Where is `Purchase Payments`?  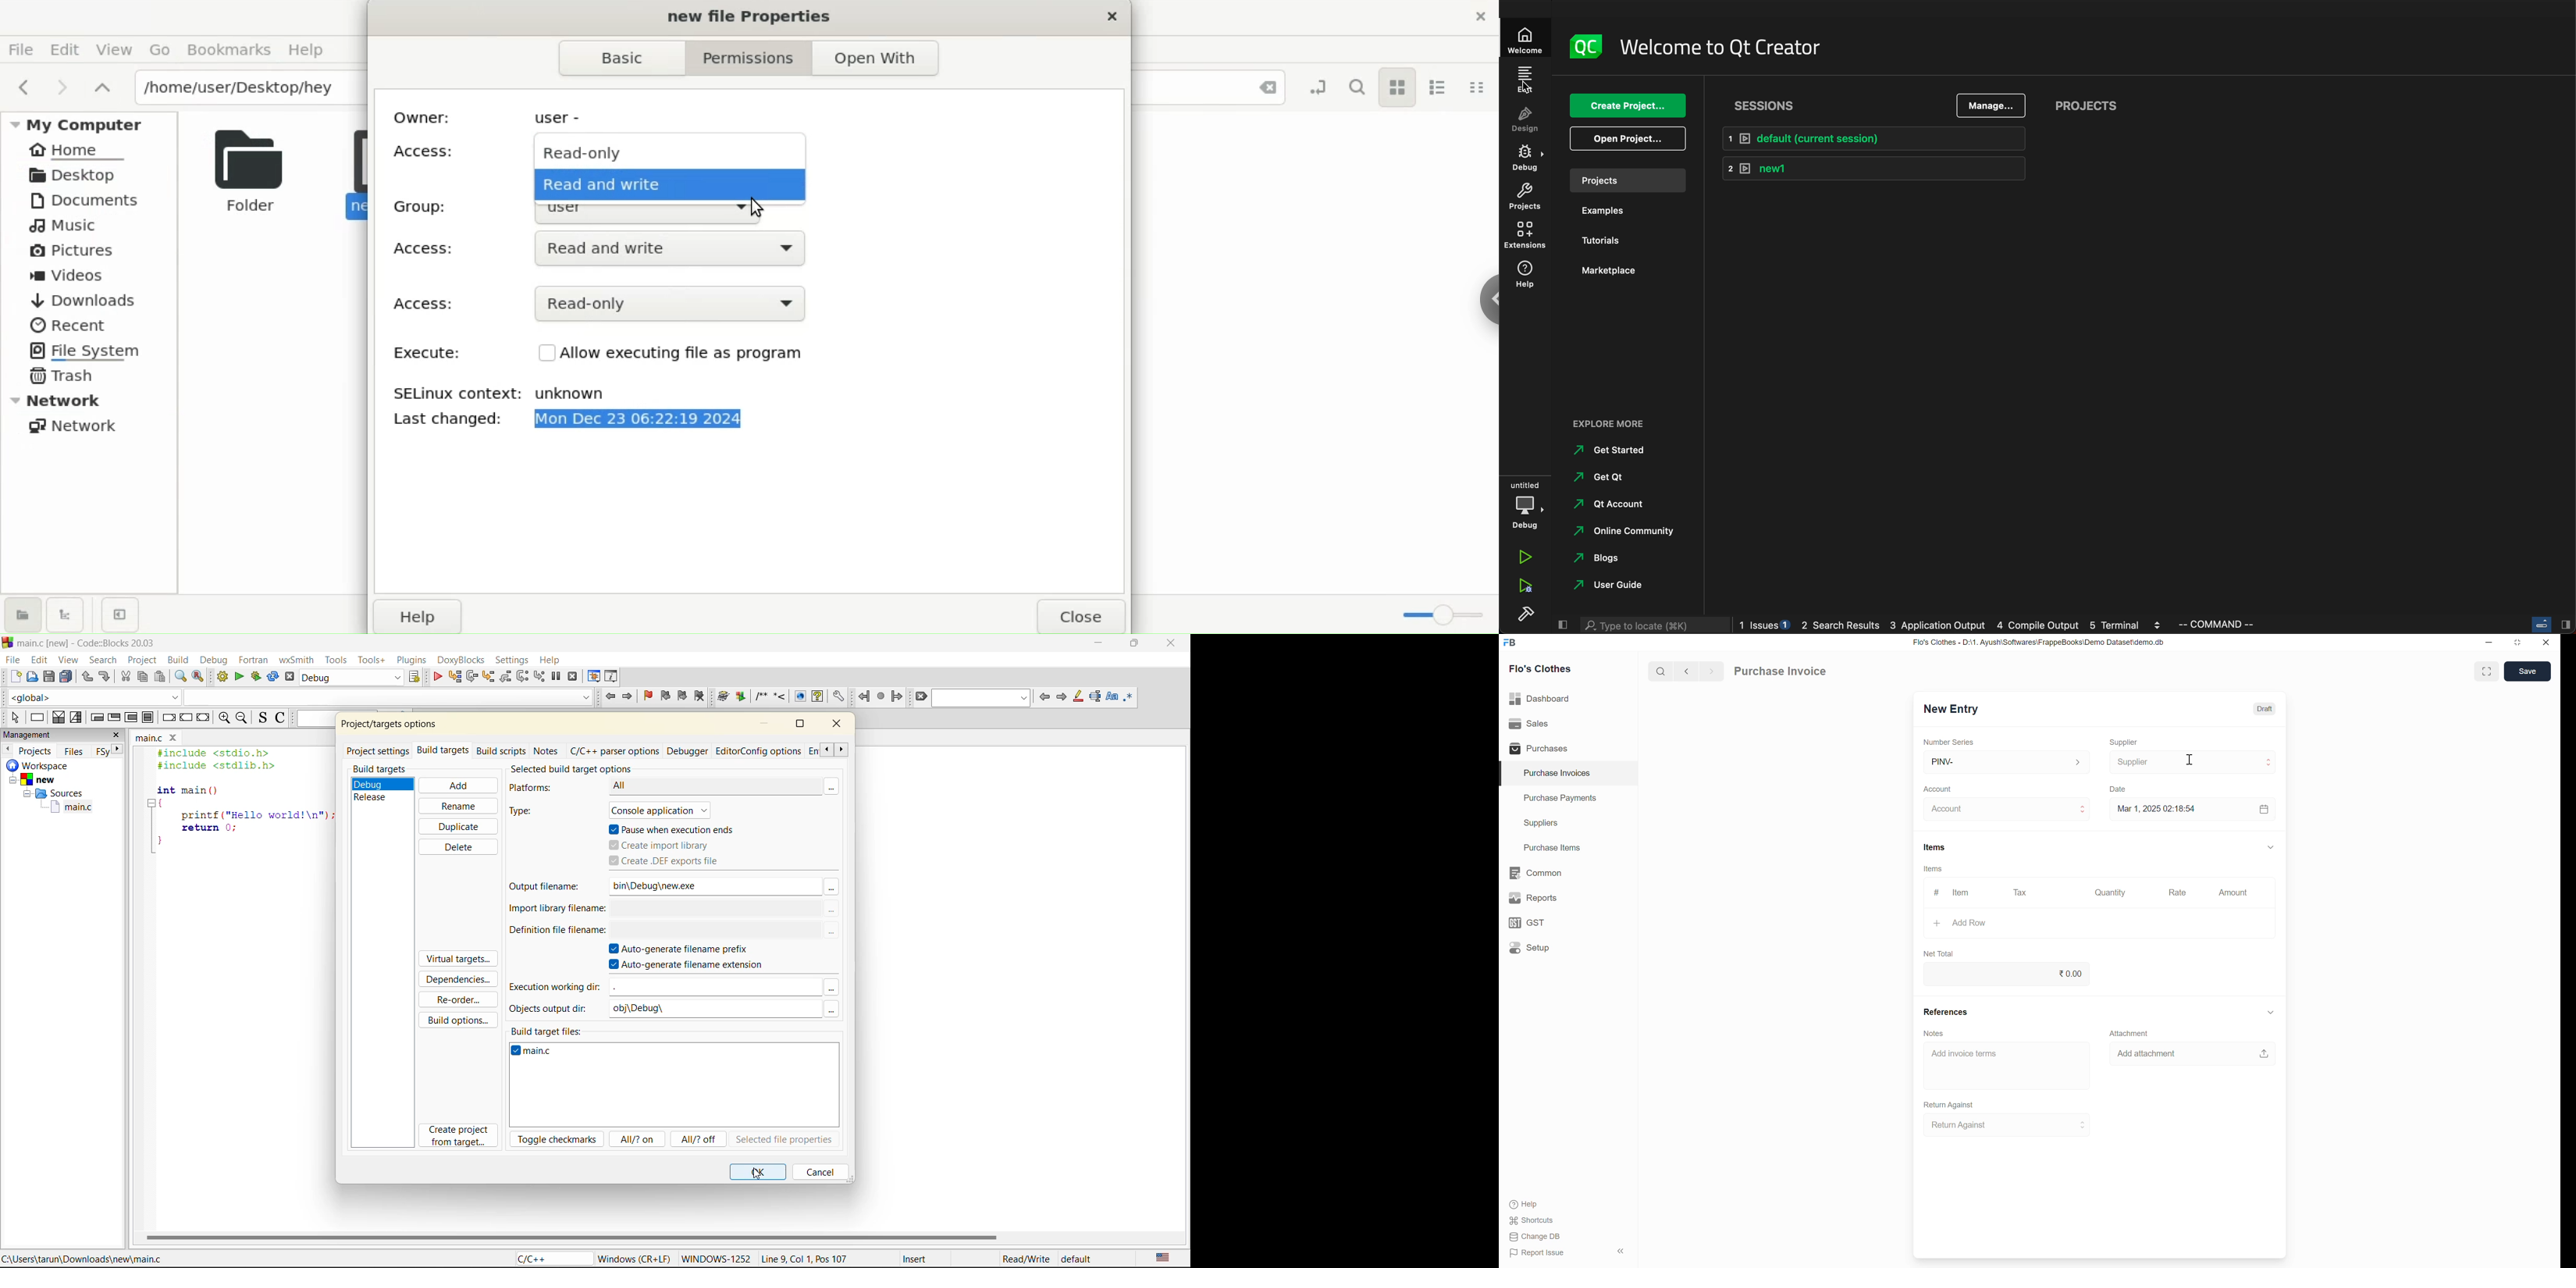
Purchase Payments is located at coordinates (1568, 798).